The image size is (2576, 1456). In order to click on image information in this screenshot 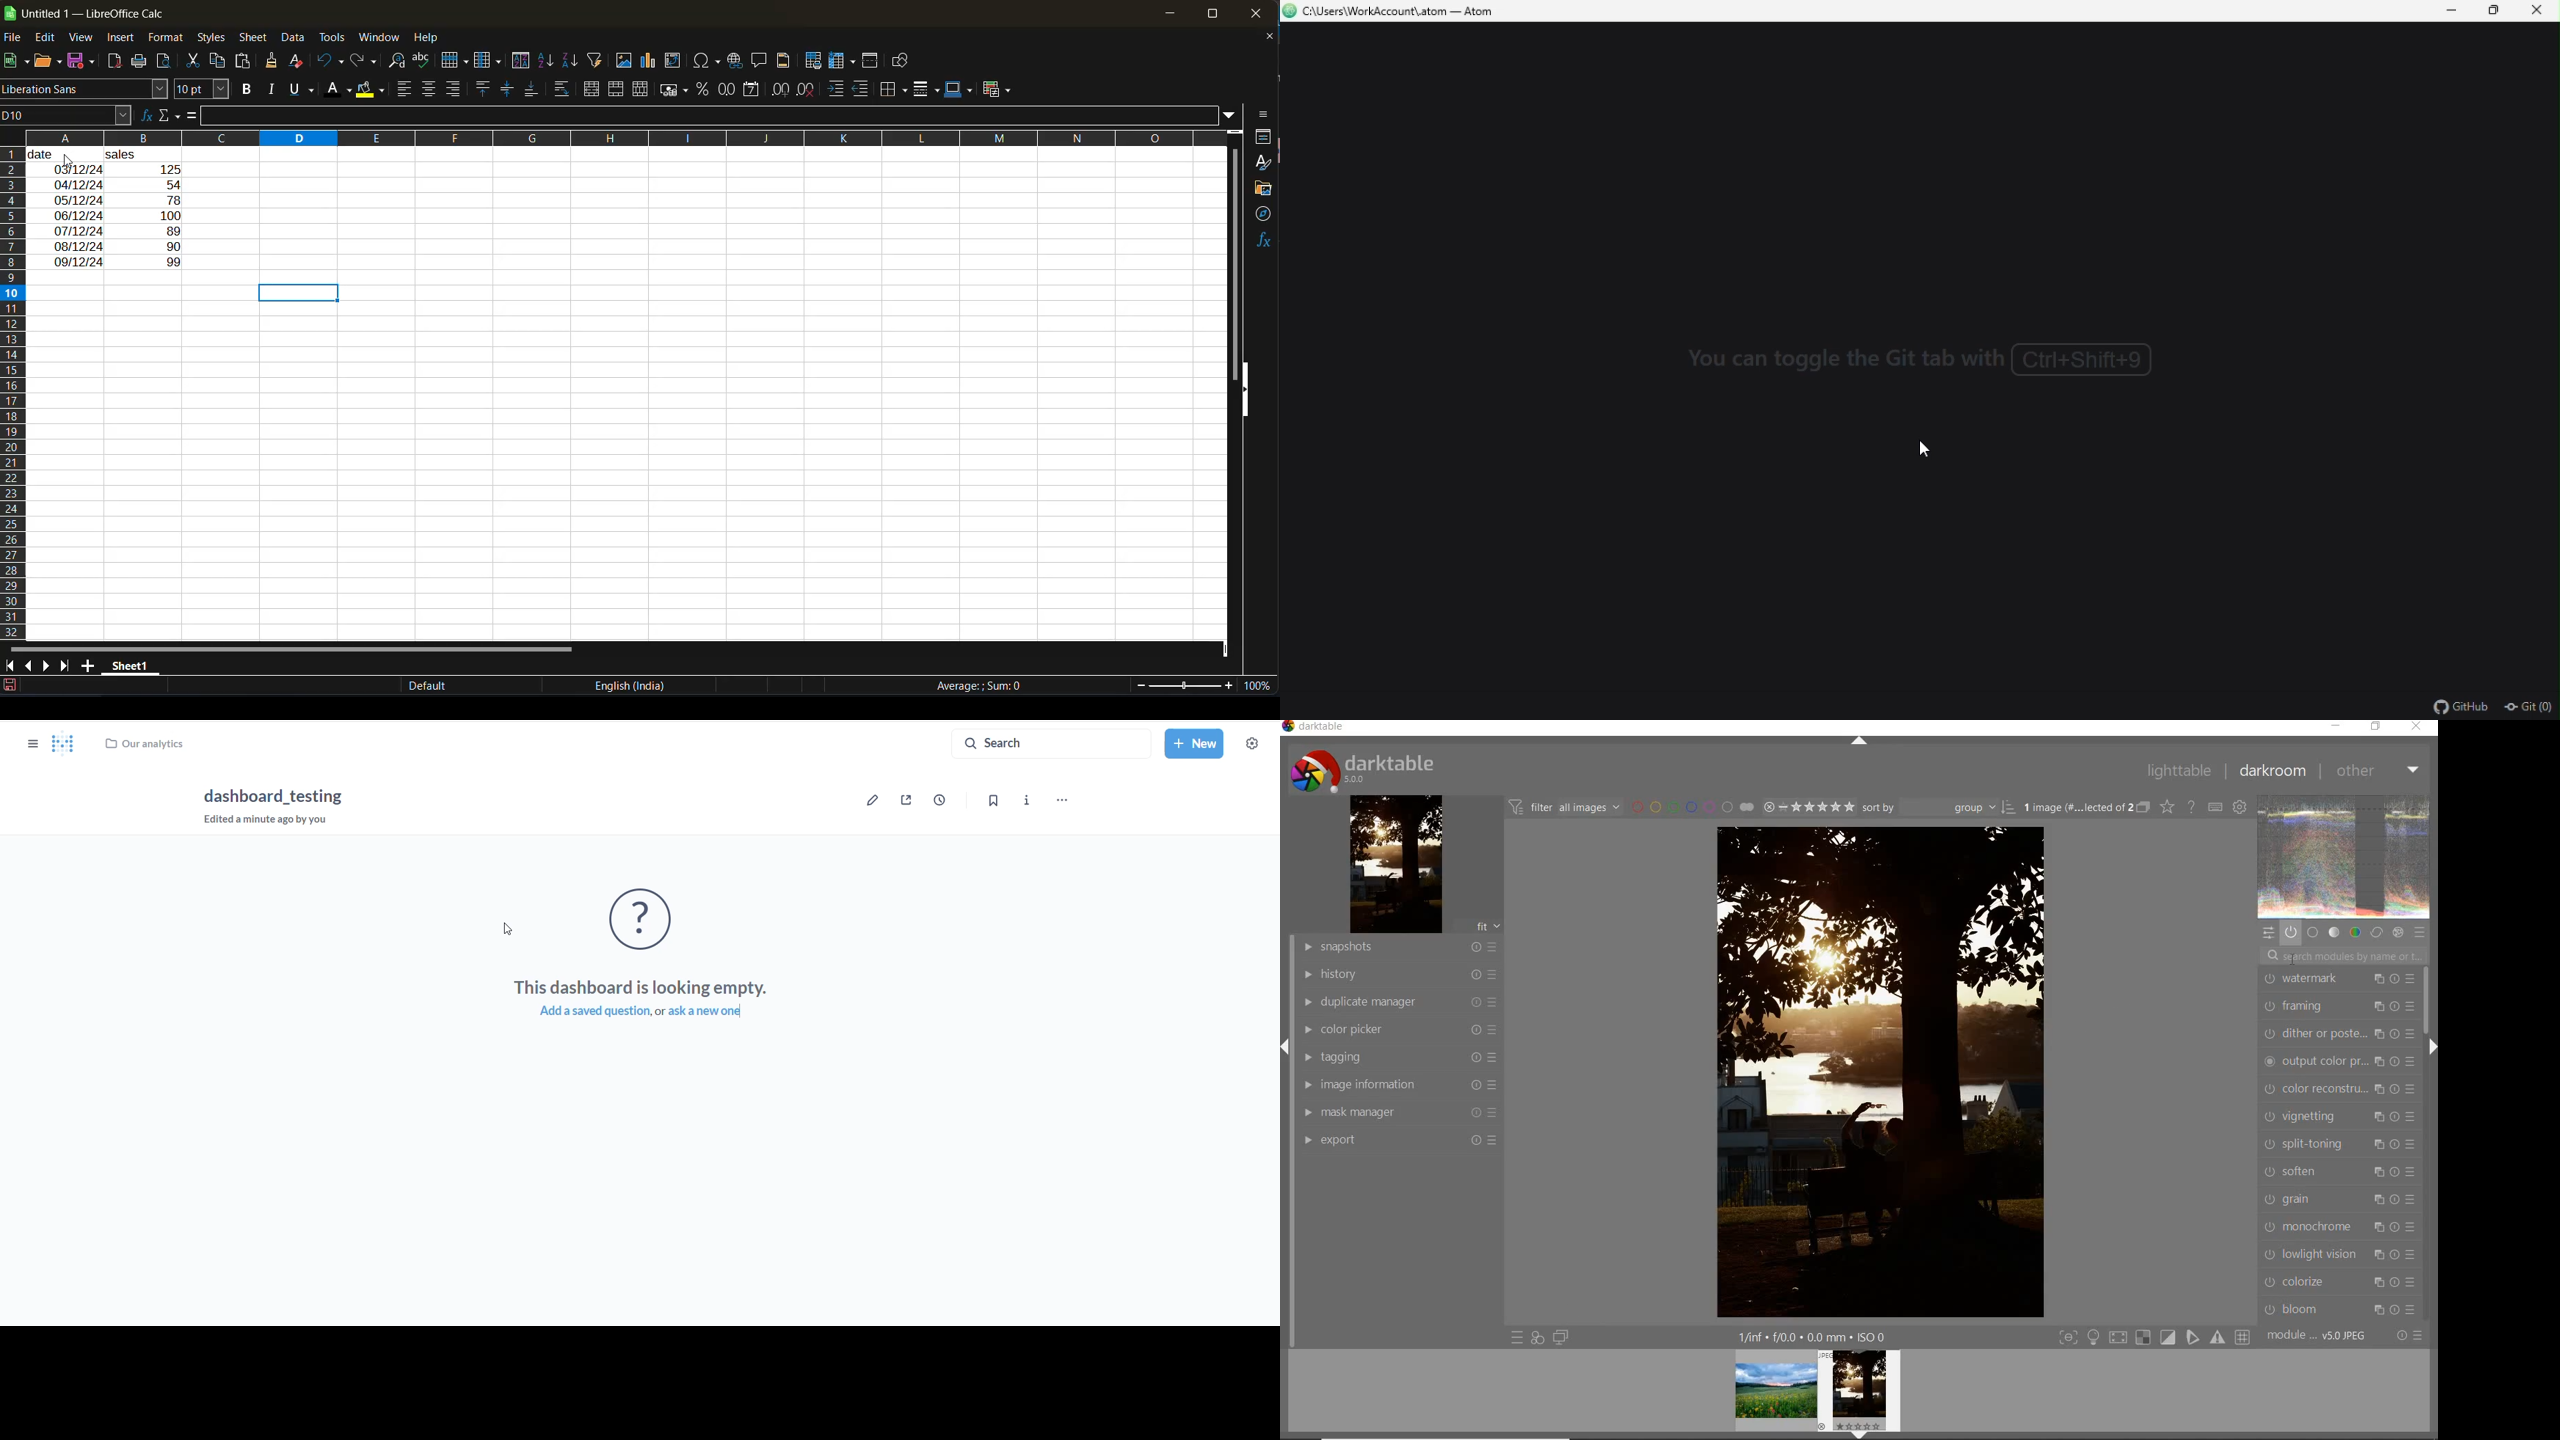, I will do `click(1397, 1084)`.